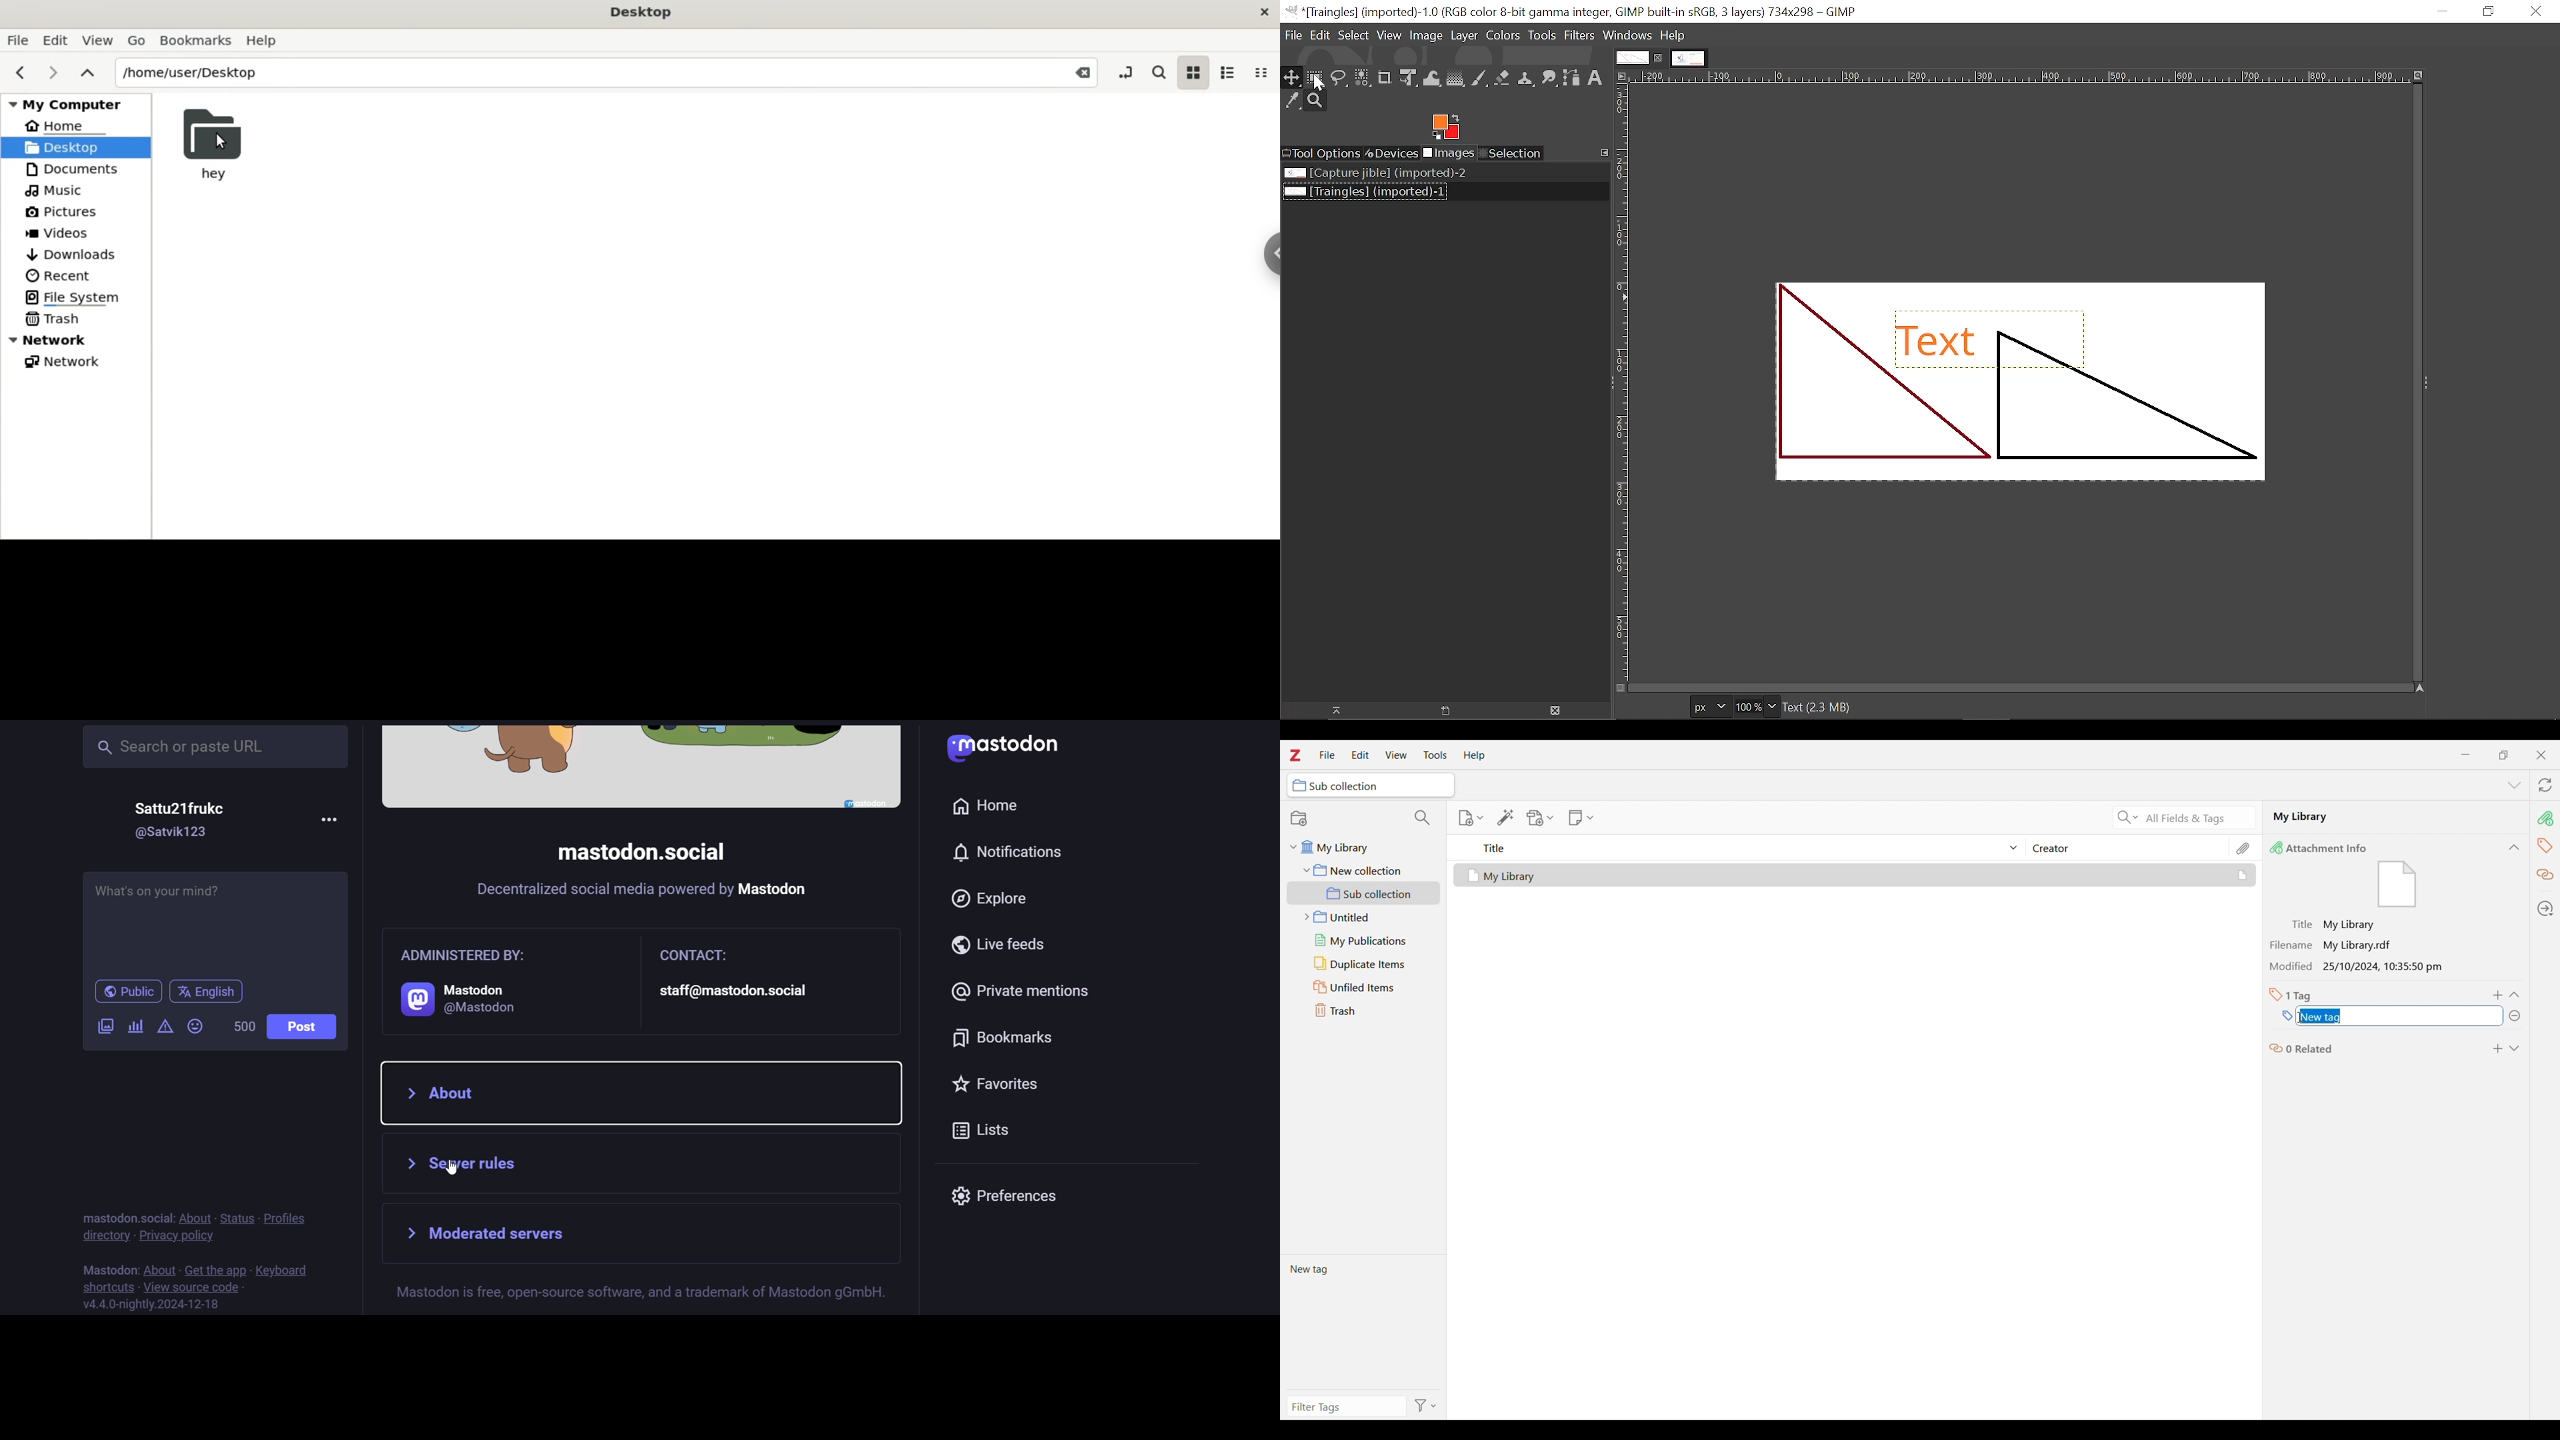 This screenshot has width=2576, height=1456. I want to click on file logo, so click(2397, 885).